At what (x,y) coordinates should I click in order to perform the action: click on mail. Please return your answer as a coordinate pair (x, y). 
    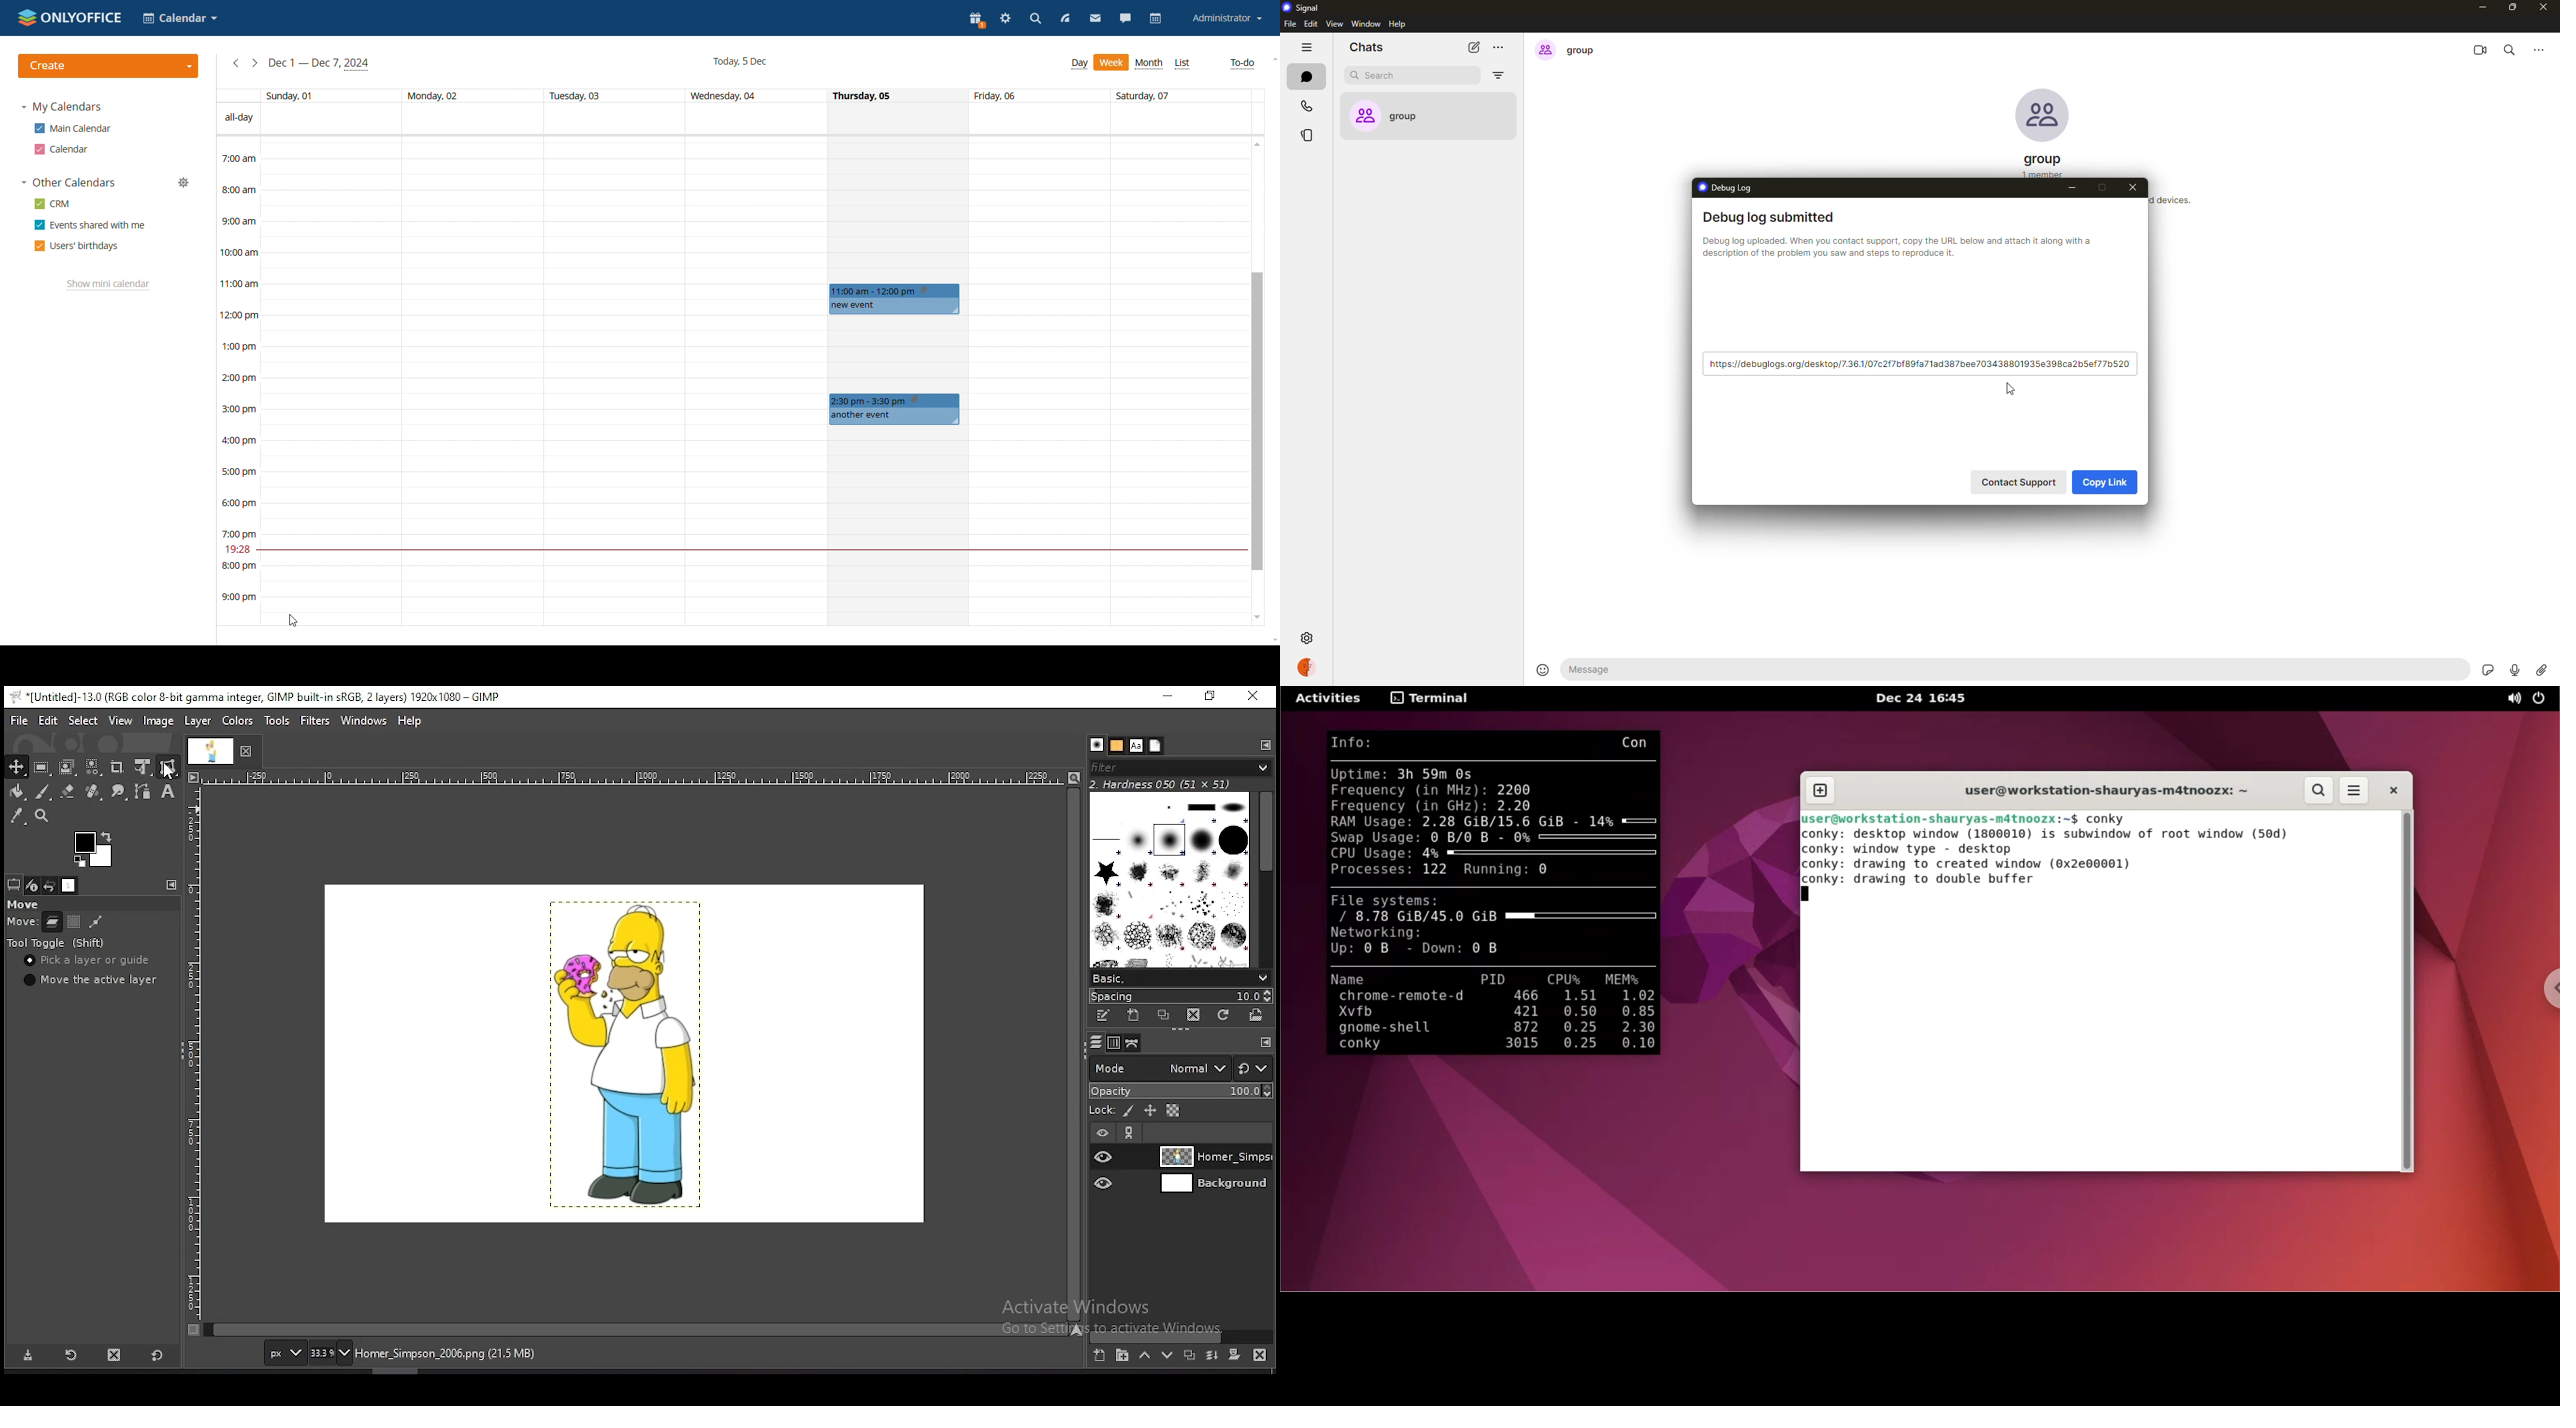
    Looking at the image, I should click on (1096, 20).